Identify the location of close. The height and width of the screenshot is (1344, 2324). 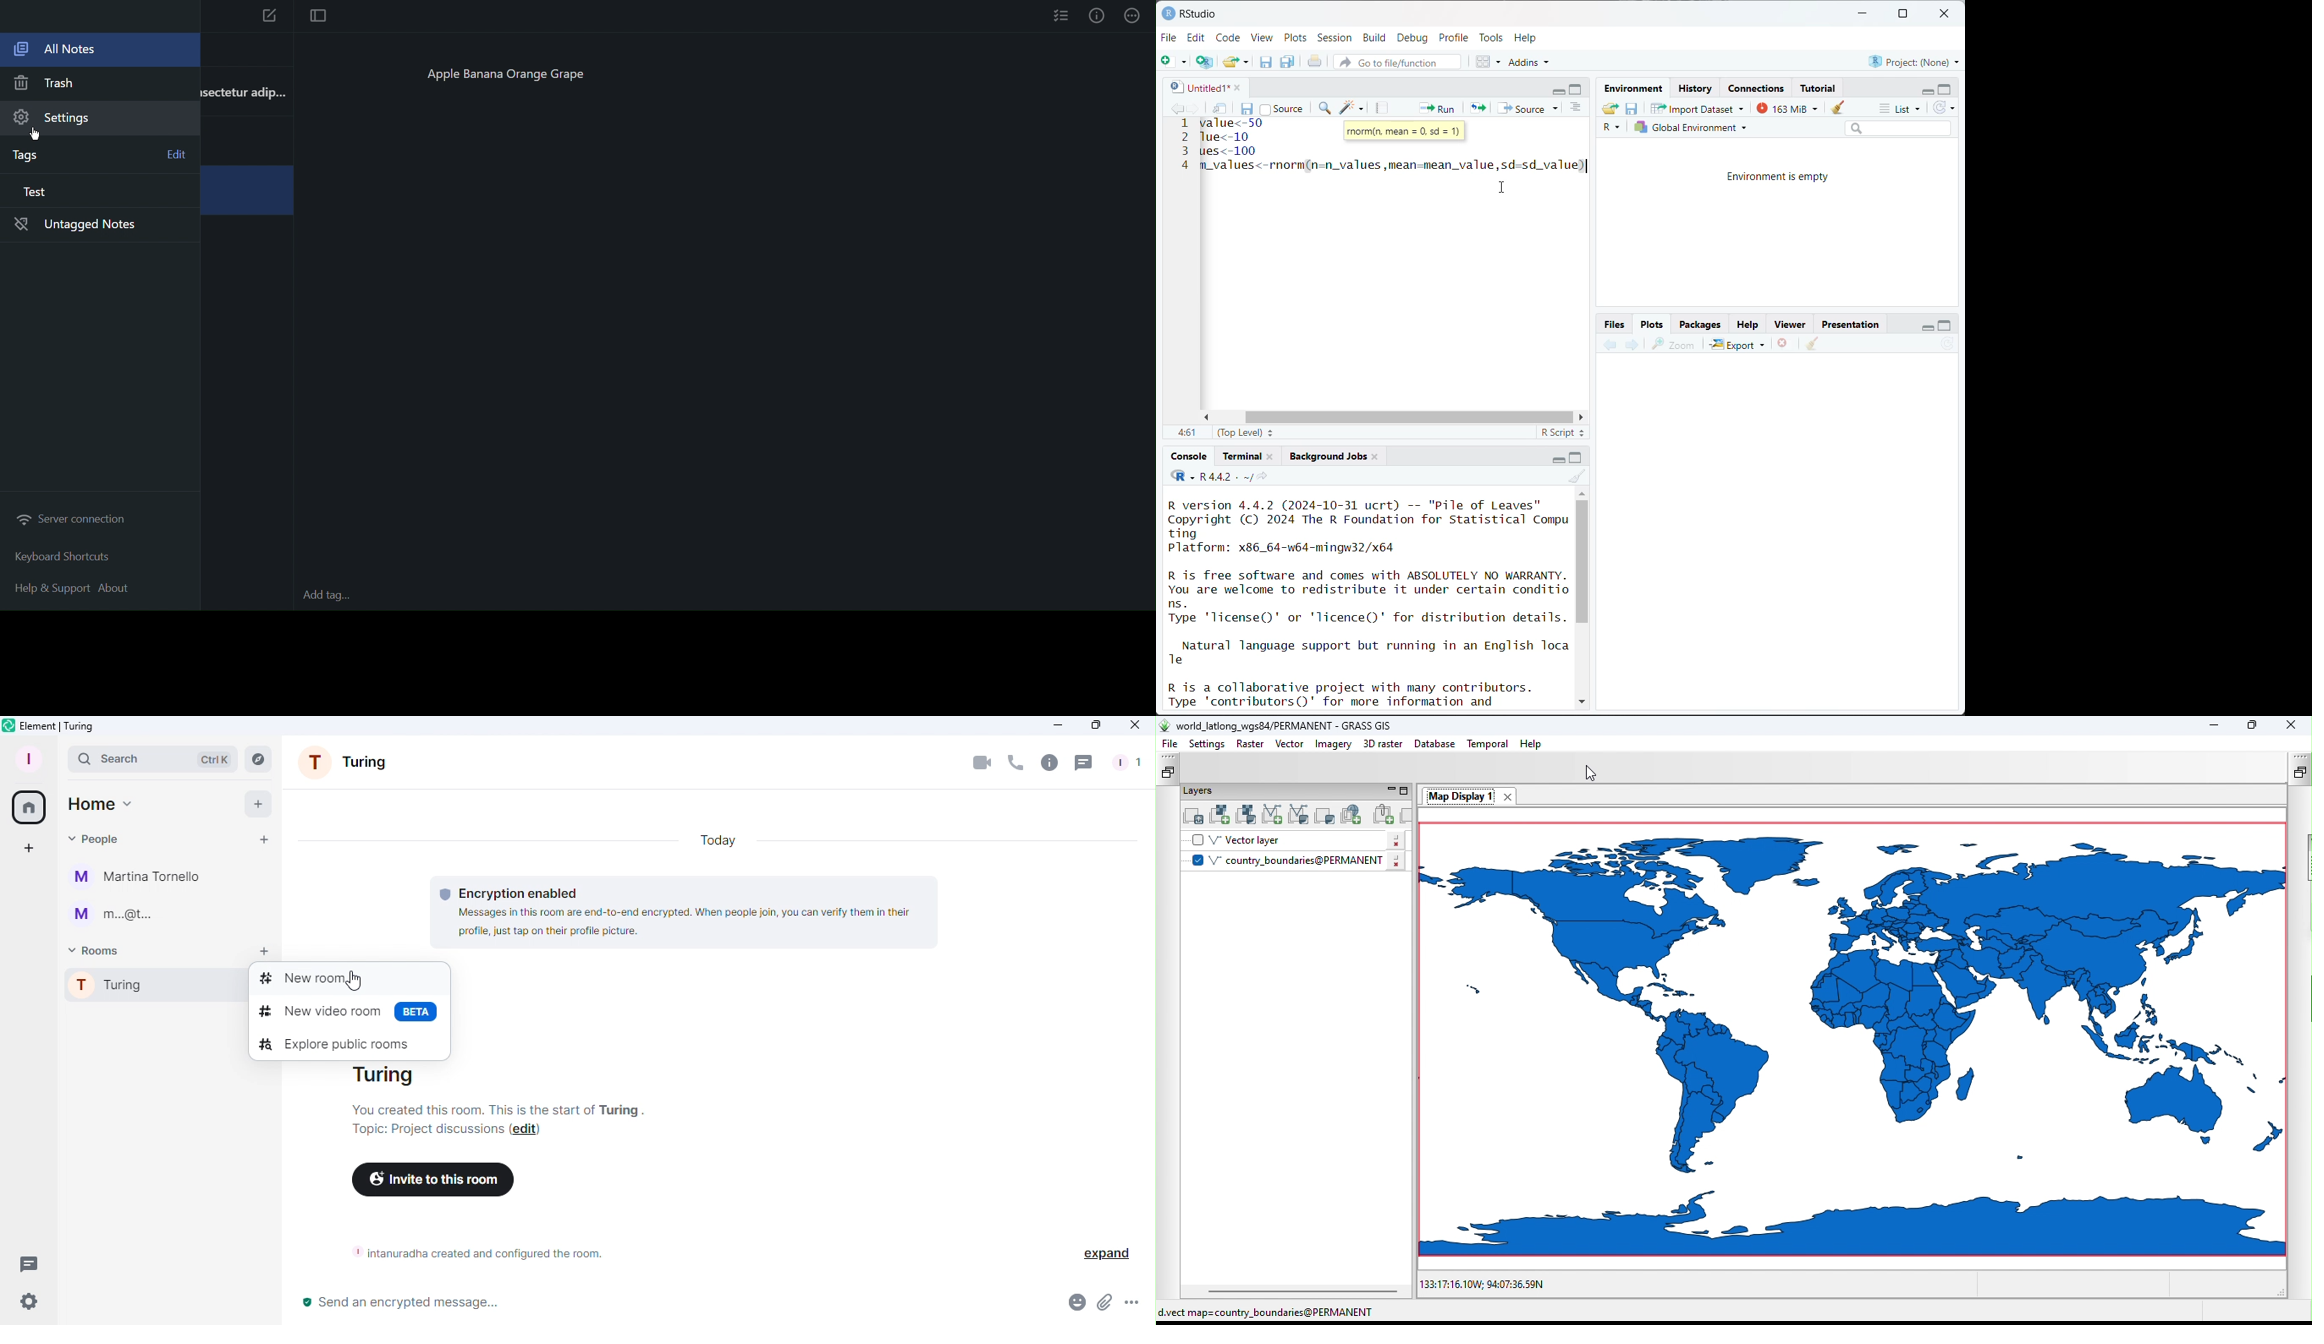
(1948, 14).